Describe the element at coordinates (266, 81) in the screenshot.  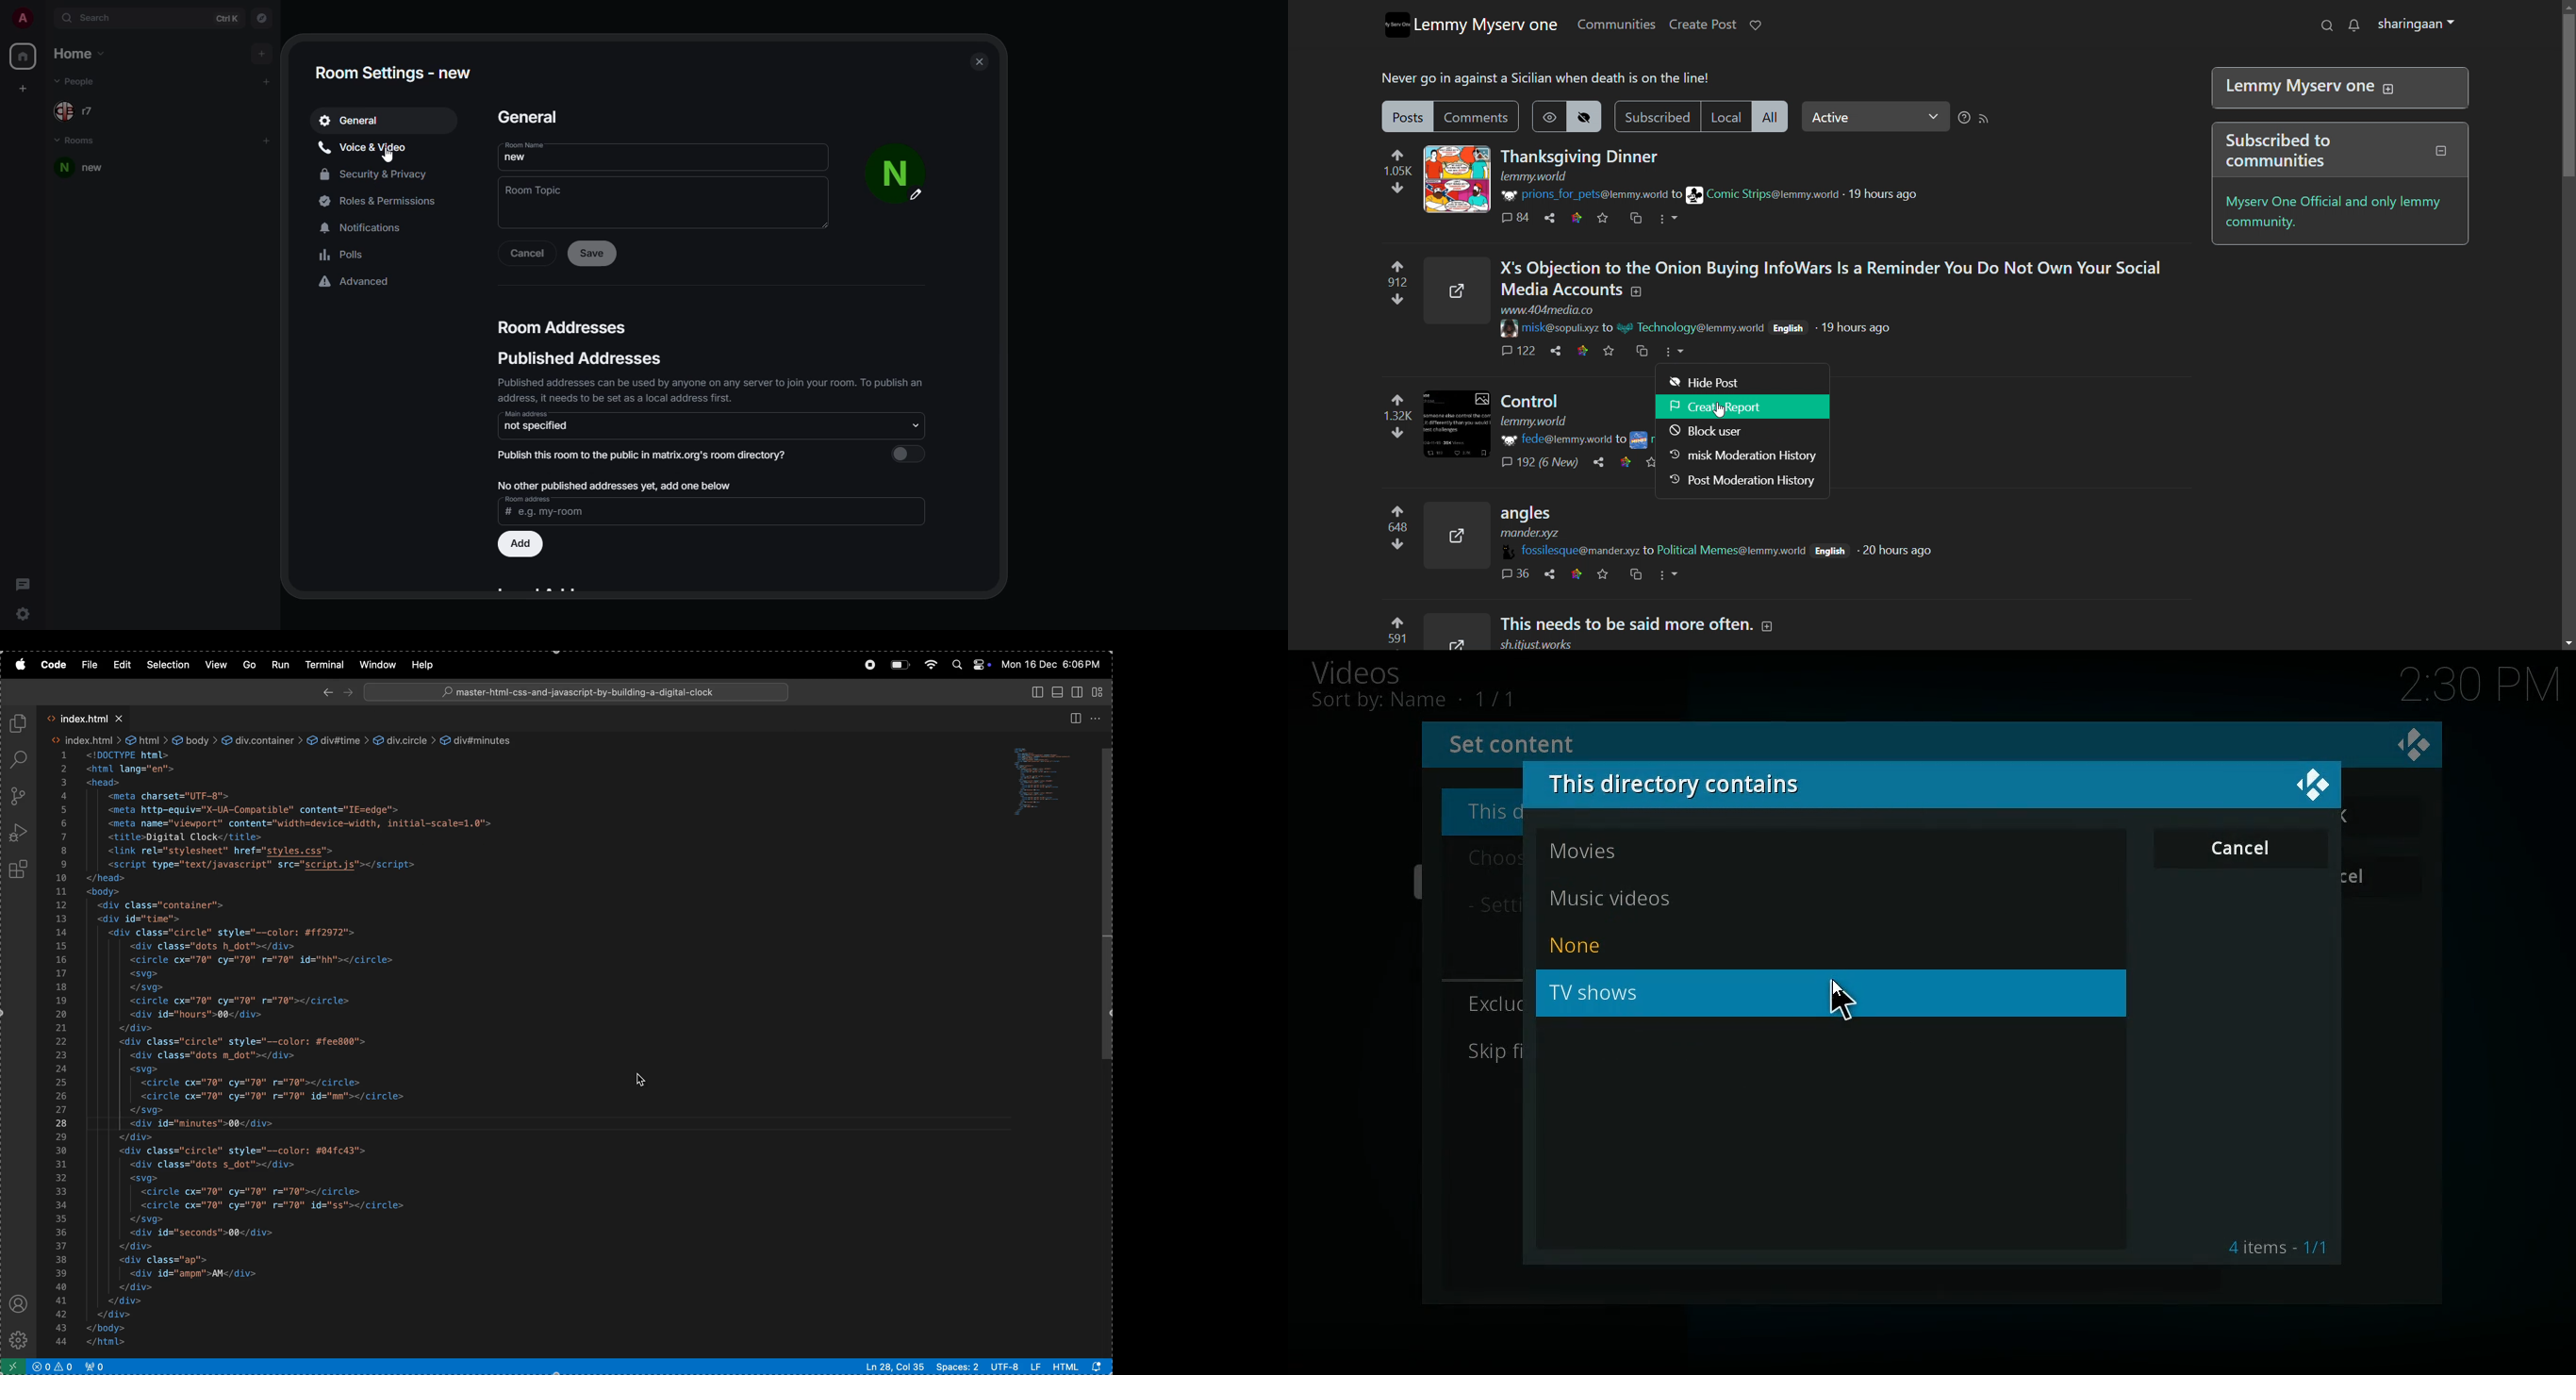
I see `add` at that location.